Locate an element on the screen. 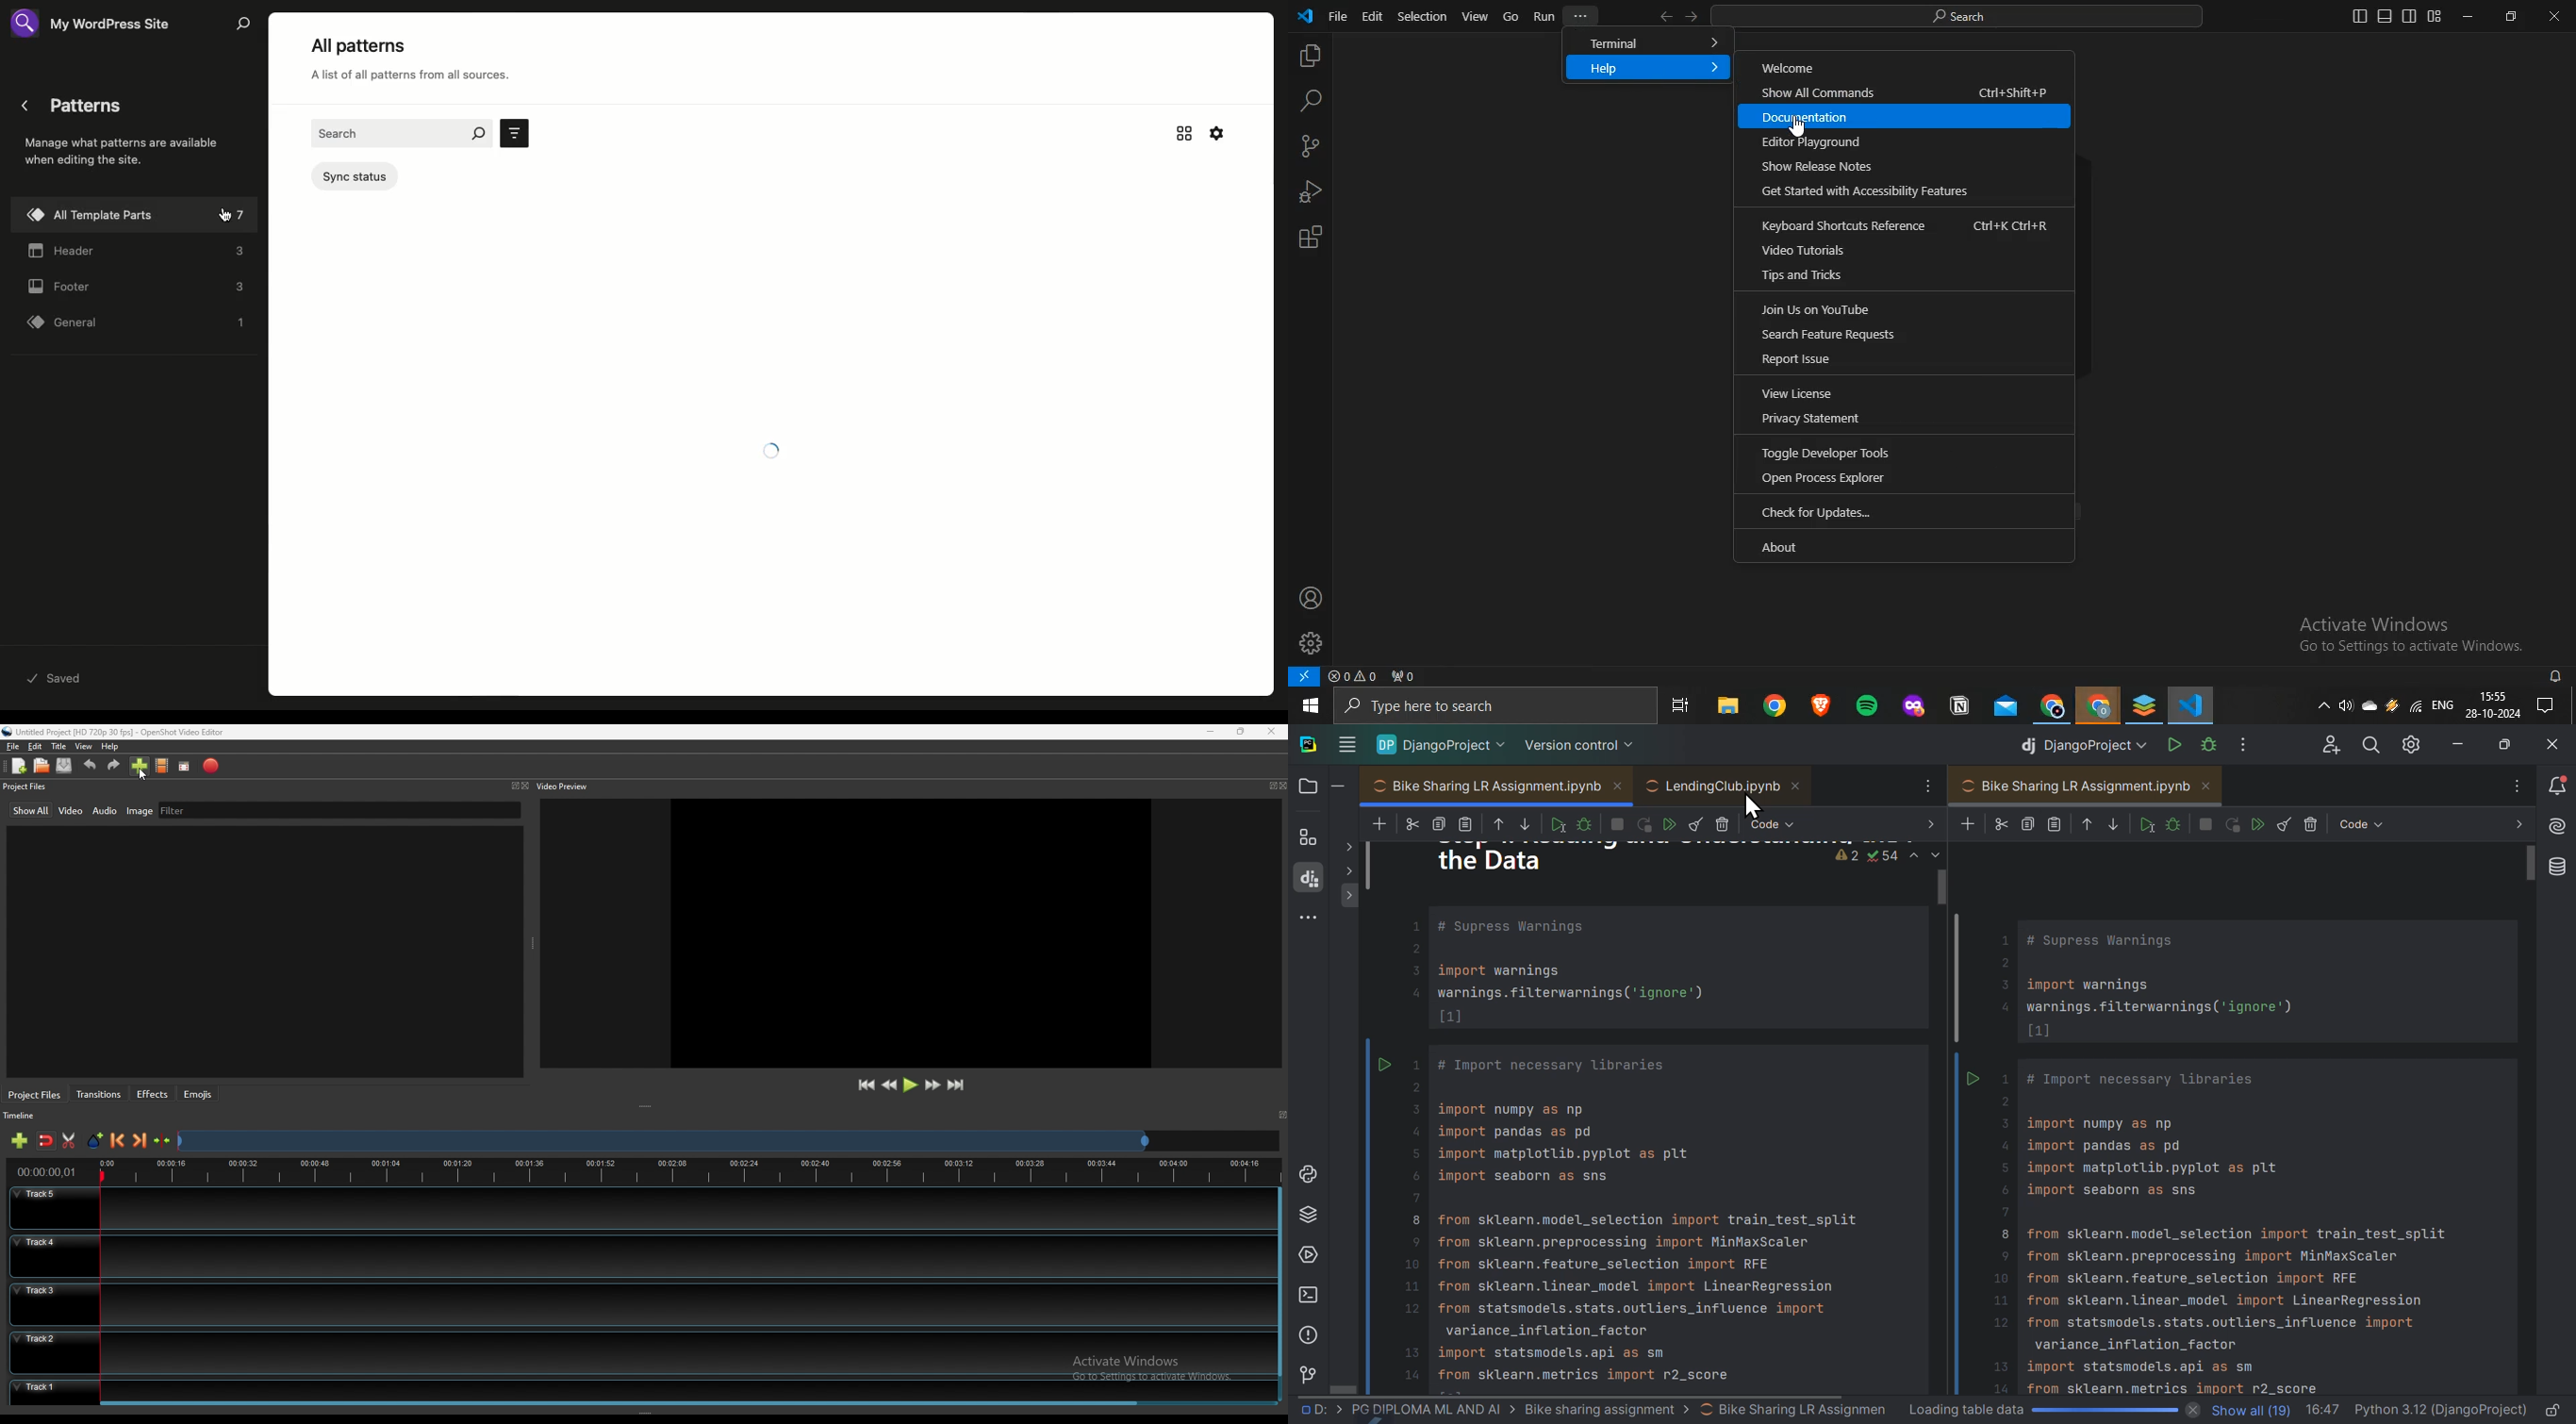 This screenshot has width=2576, height=1428. no probems is located at coordinates (1351, 676).